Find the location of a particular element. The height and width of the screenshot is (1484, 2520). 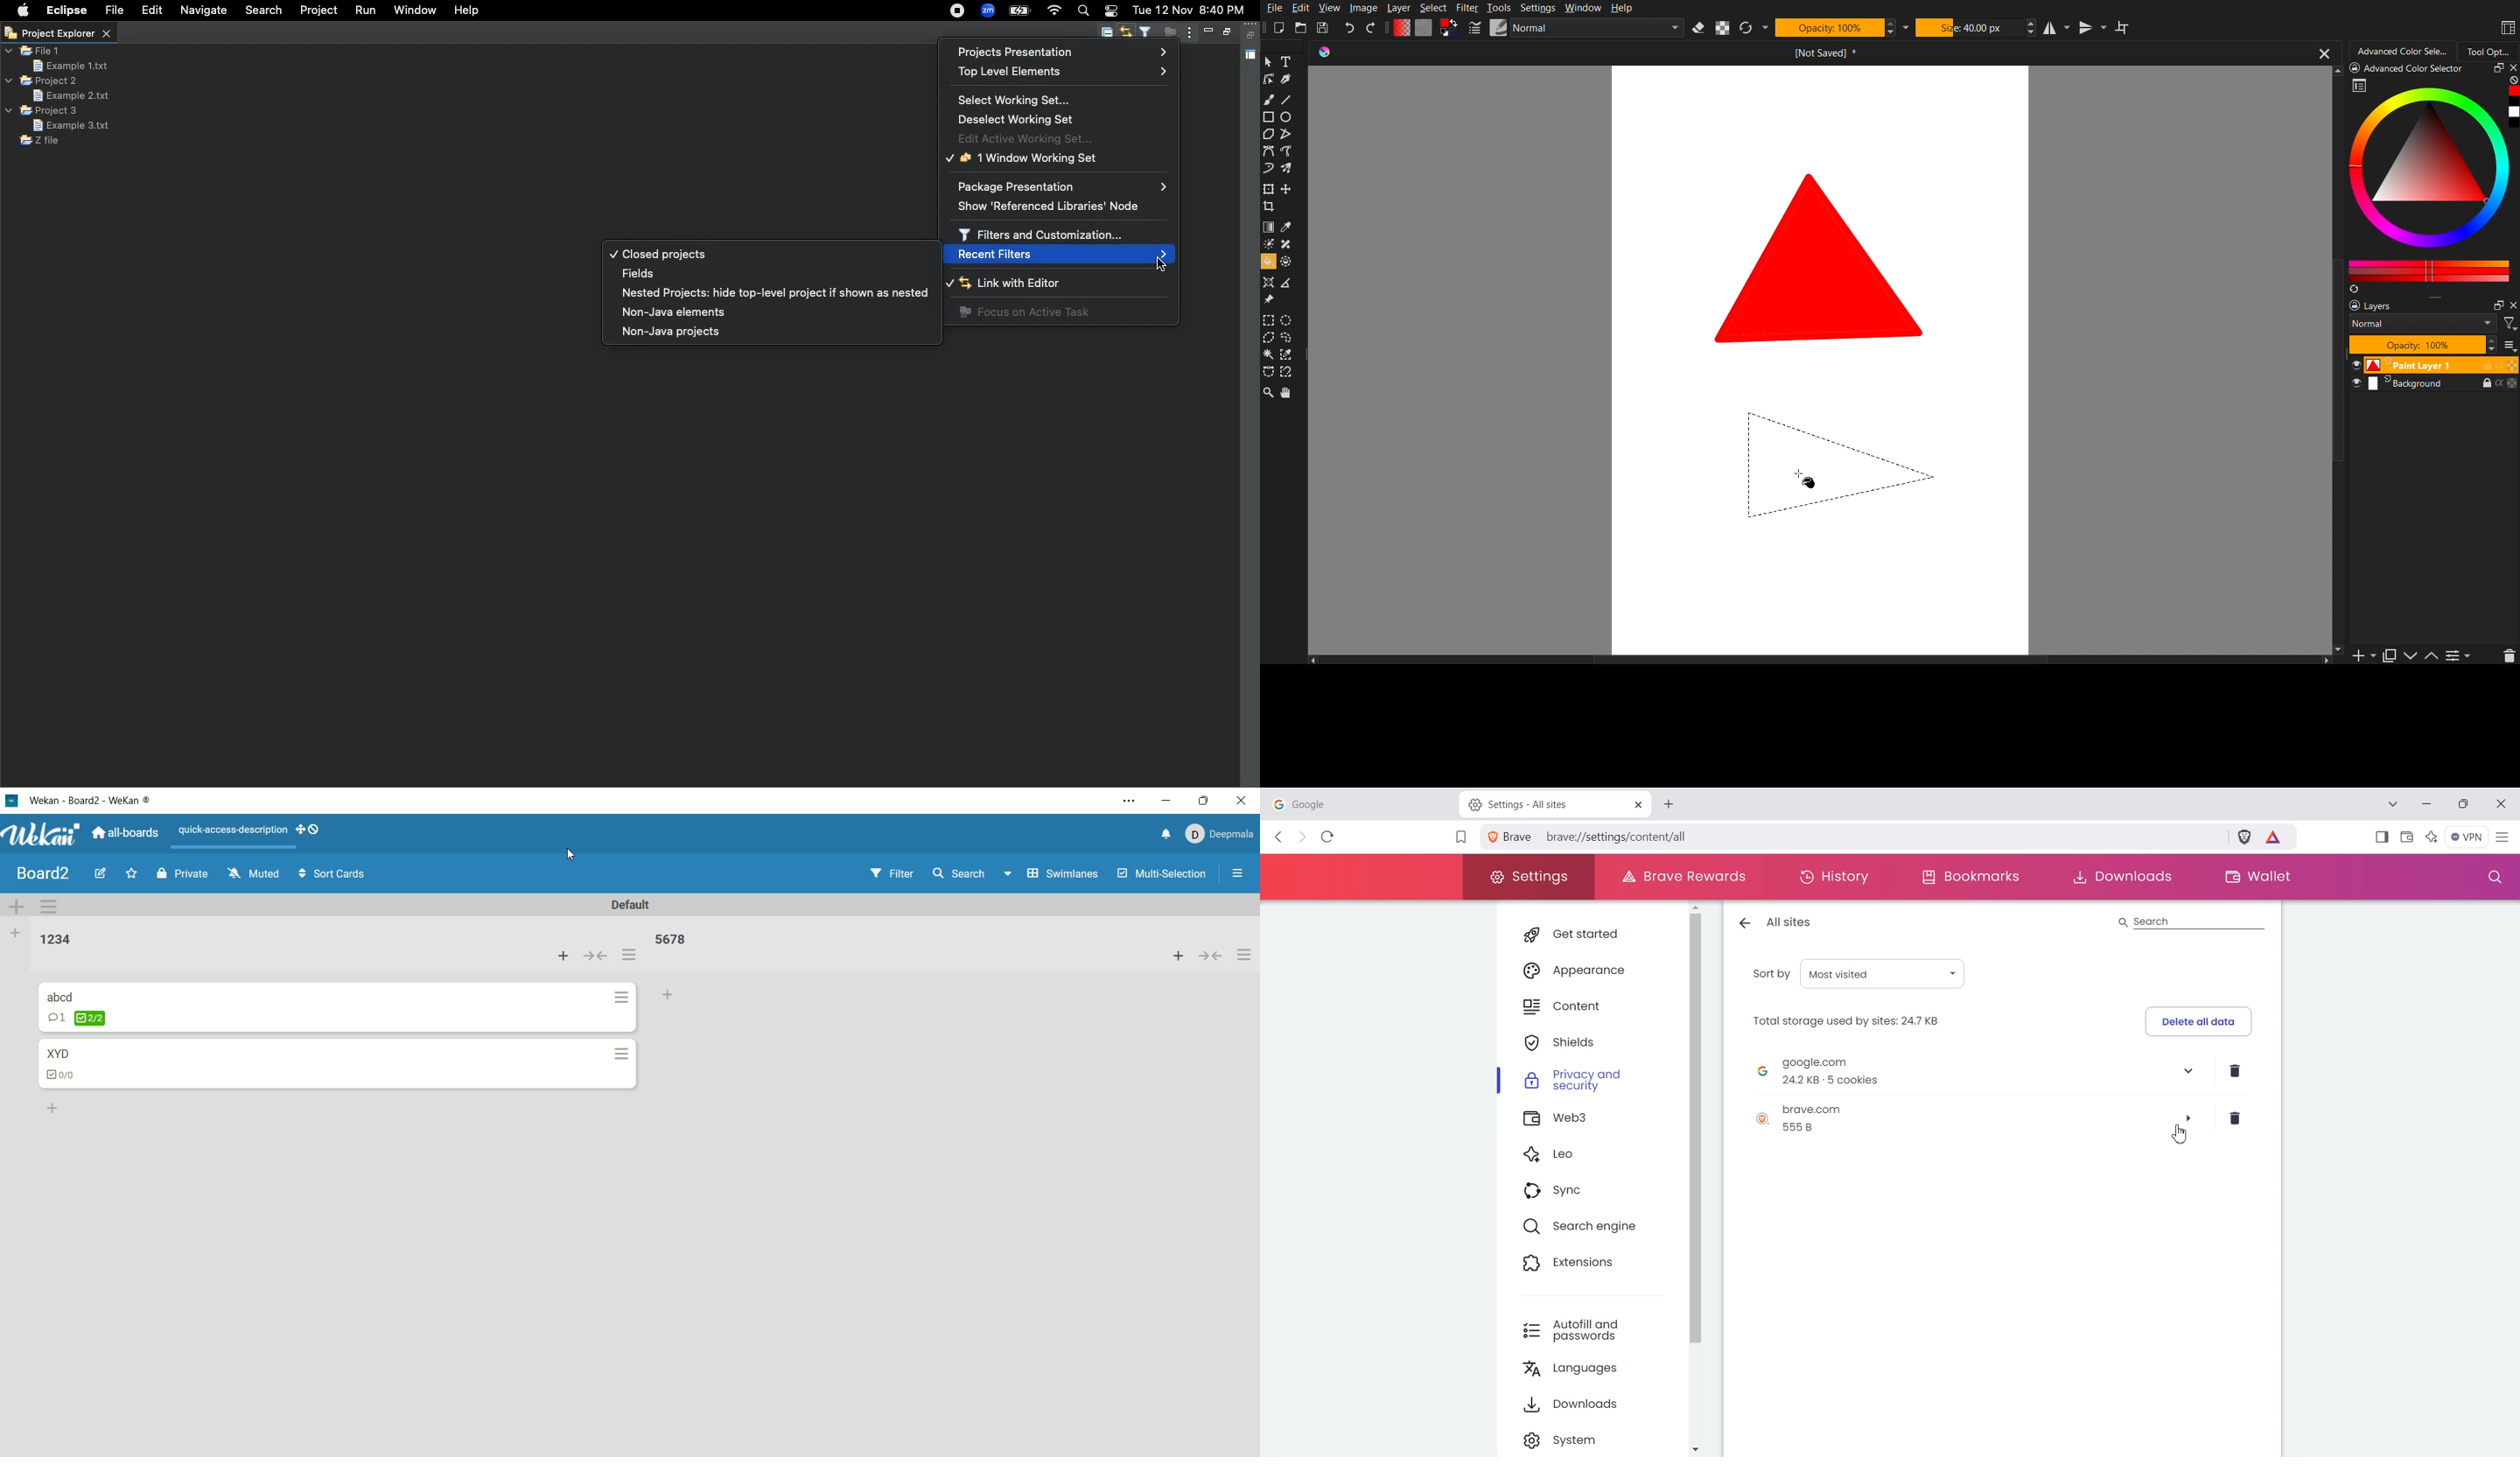

Zoom is located at coordinates (1268, 394).